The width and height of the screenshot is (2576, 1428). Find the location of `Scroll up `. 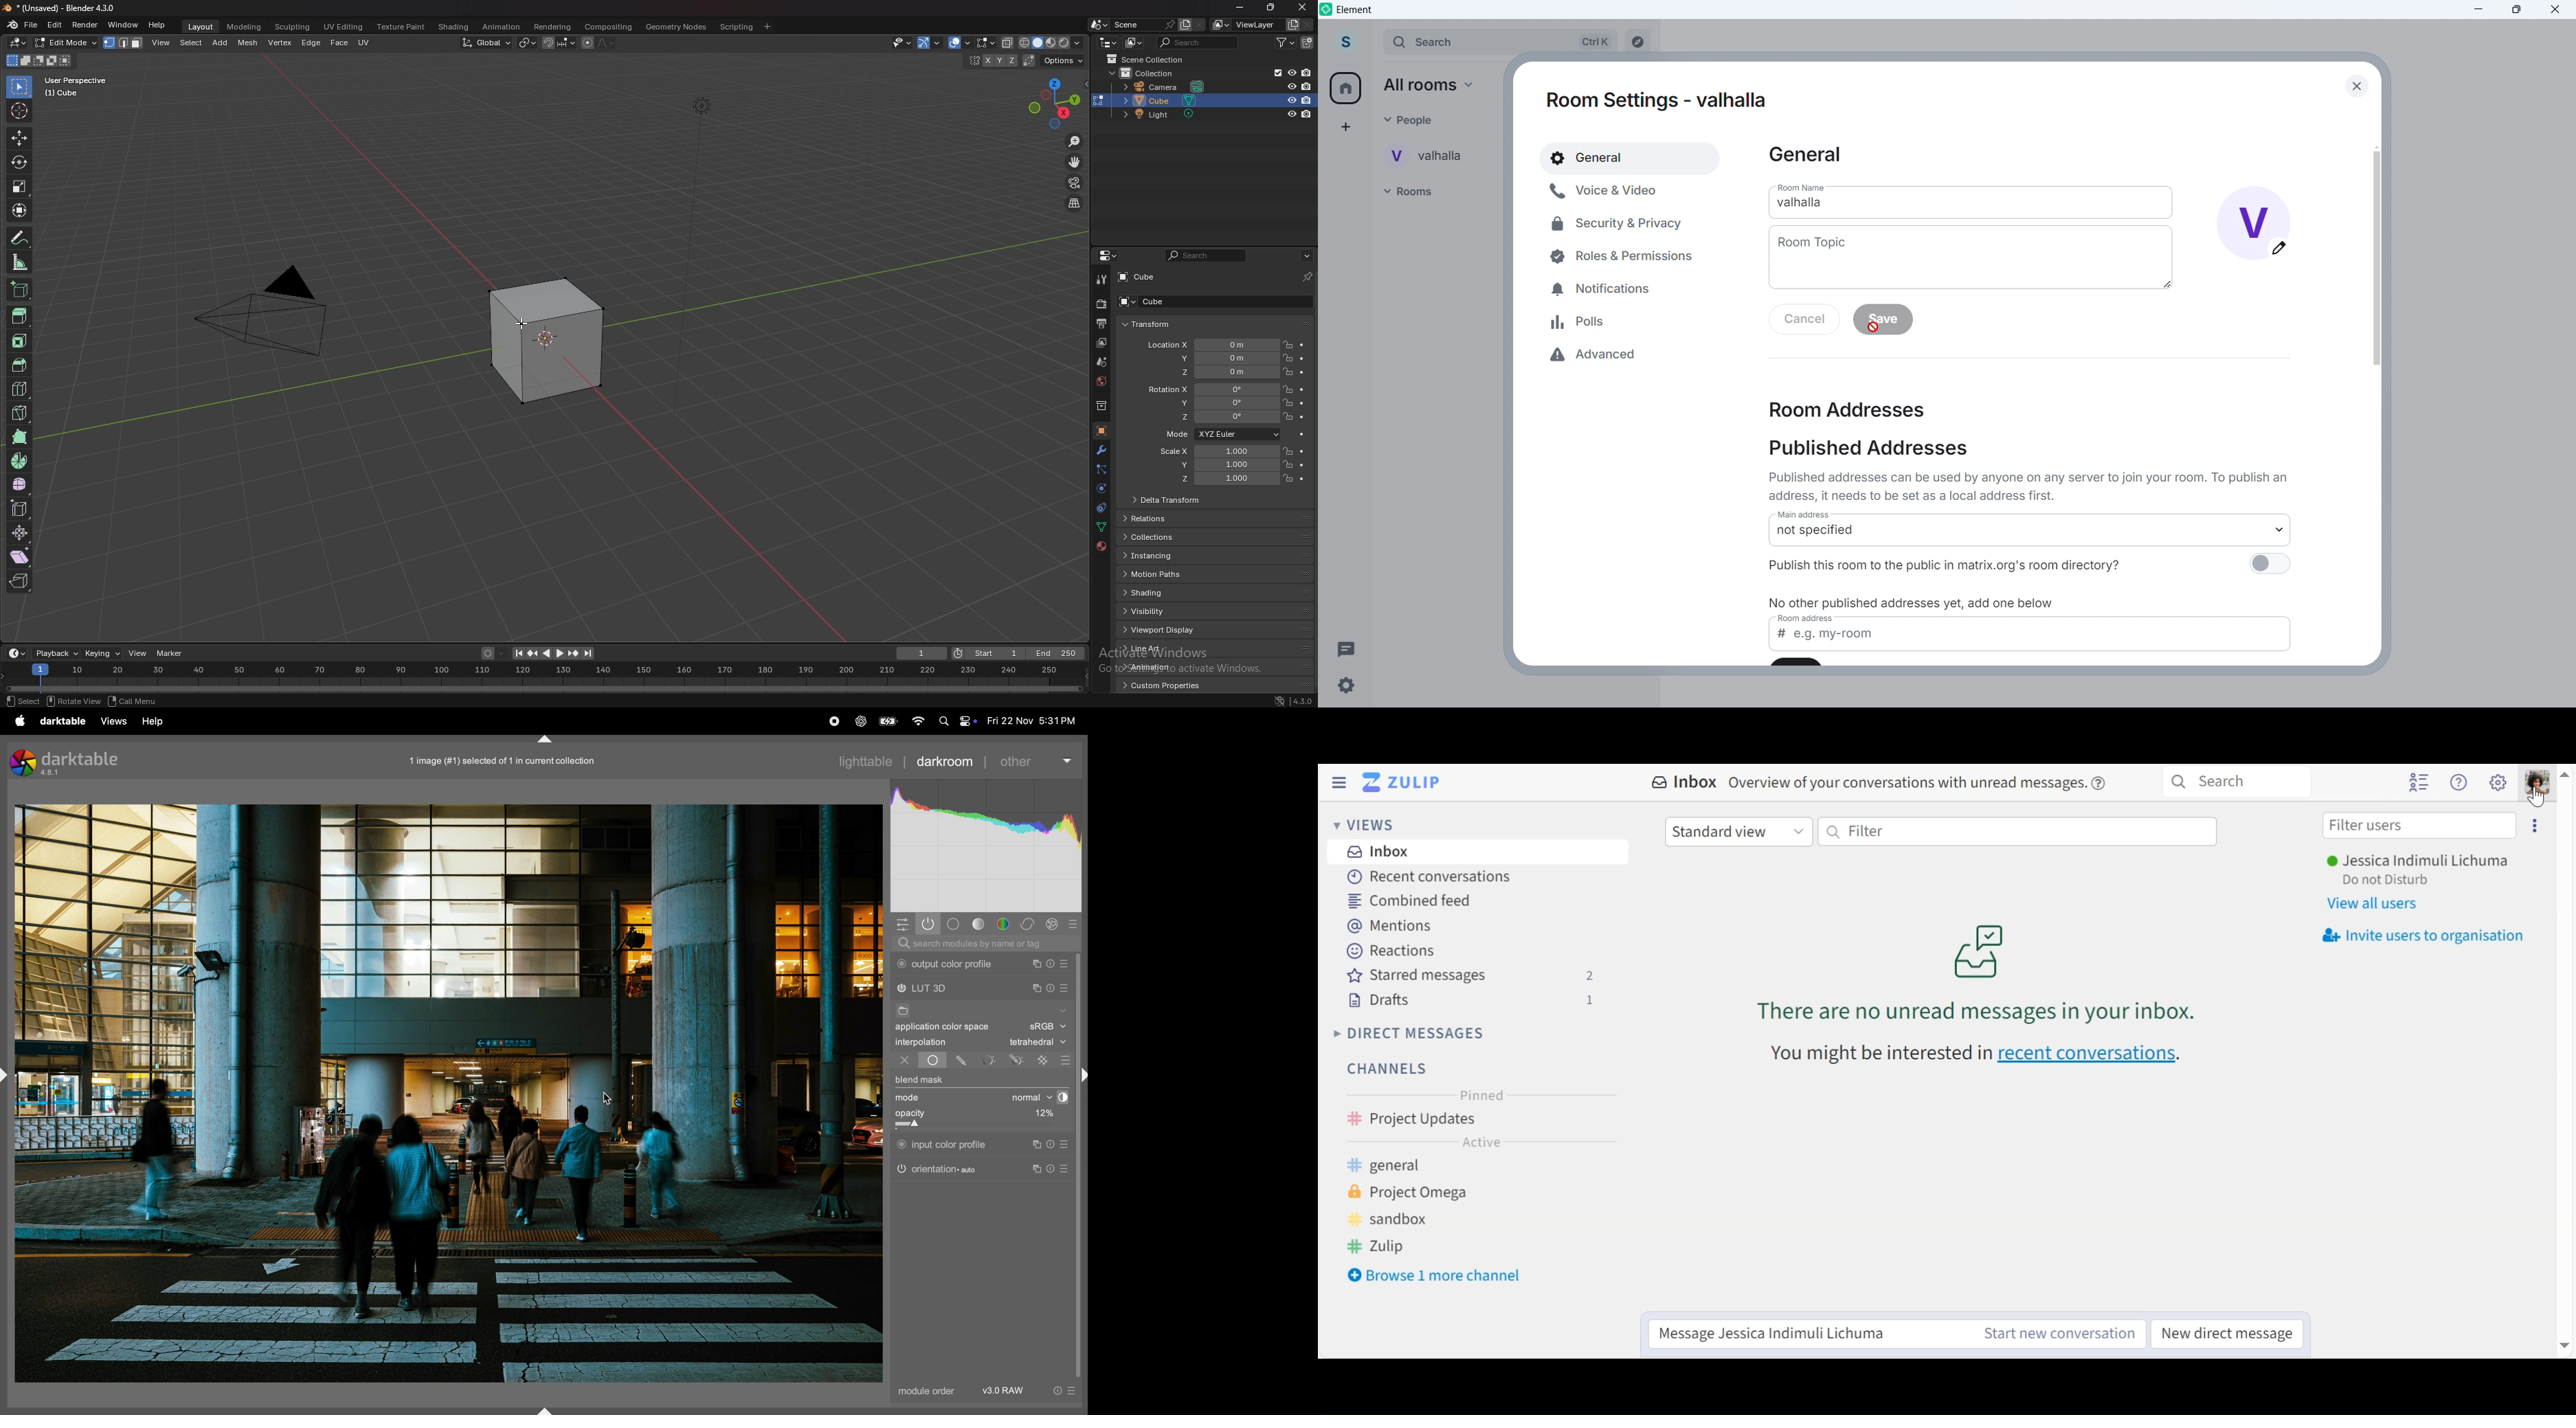

Scroll up  is located at coordinates (2376, 146).